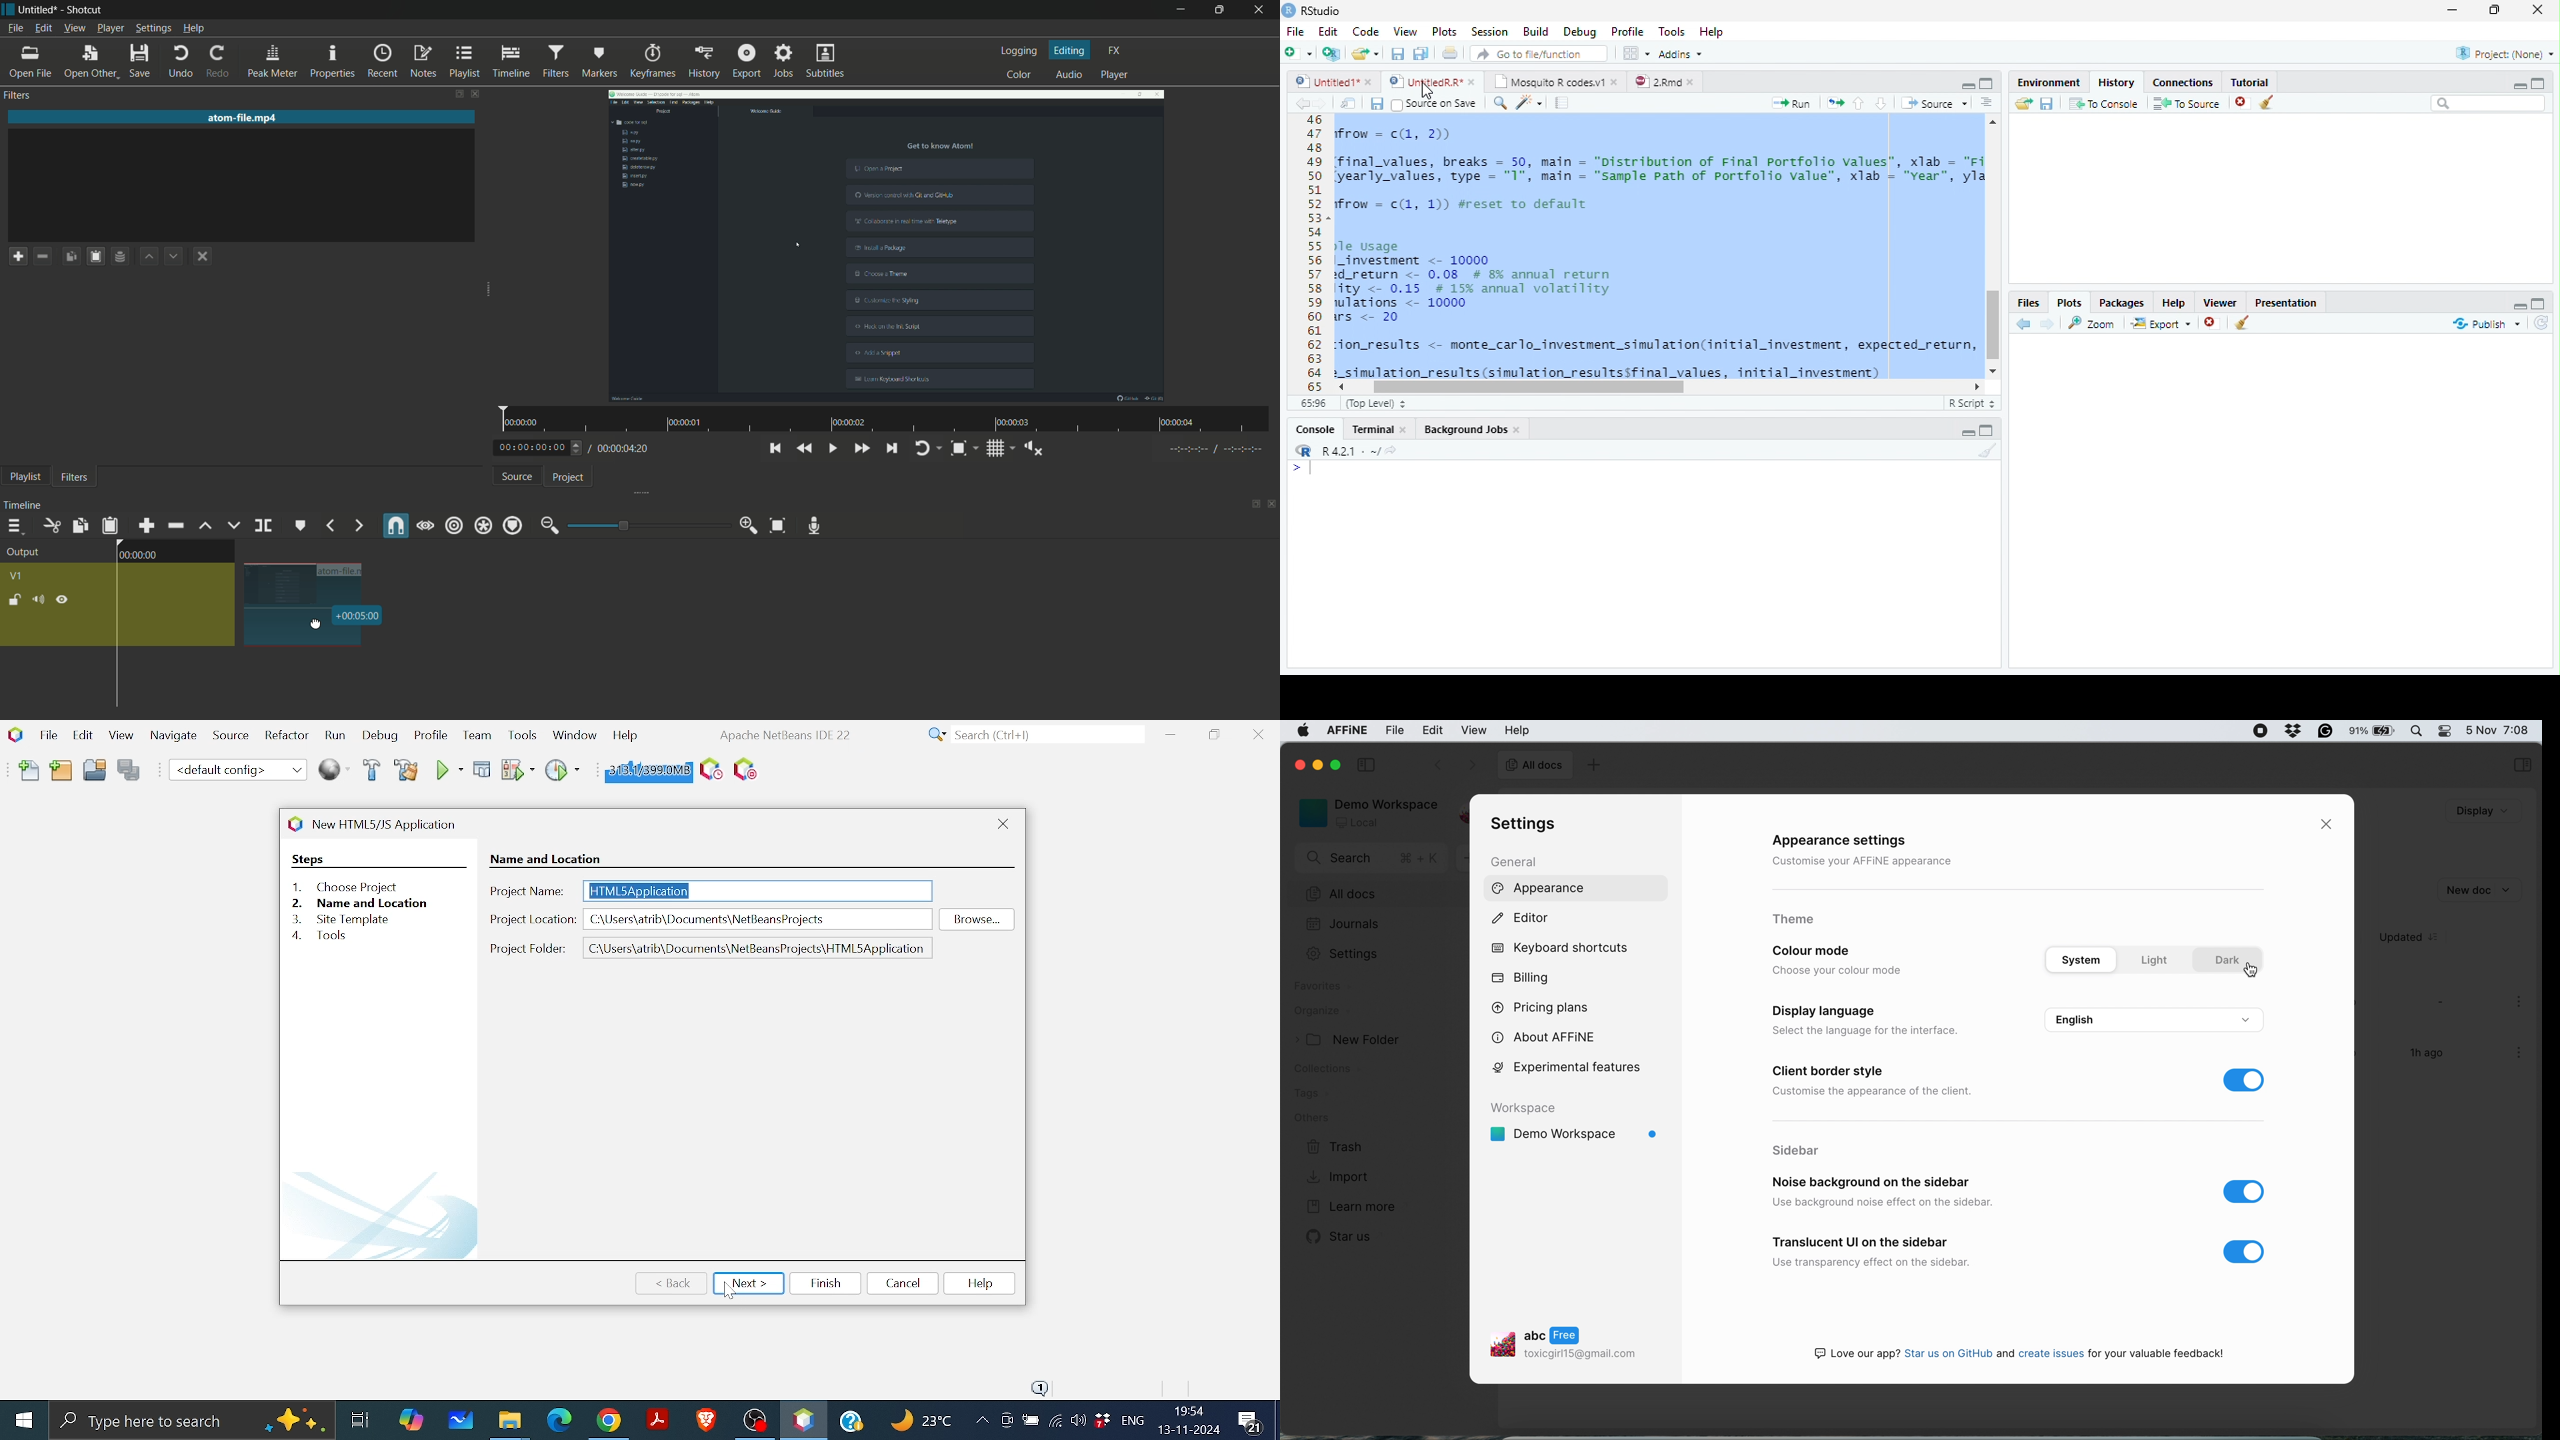 The image size is (2576, 1456). I want to click on zoom in, so click(747, 526).